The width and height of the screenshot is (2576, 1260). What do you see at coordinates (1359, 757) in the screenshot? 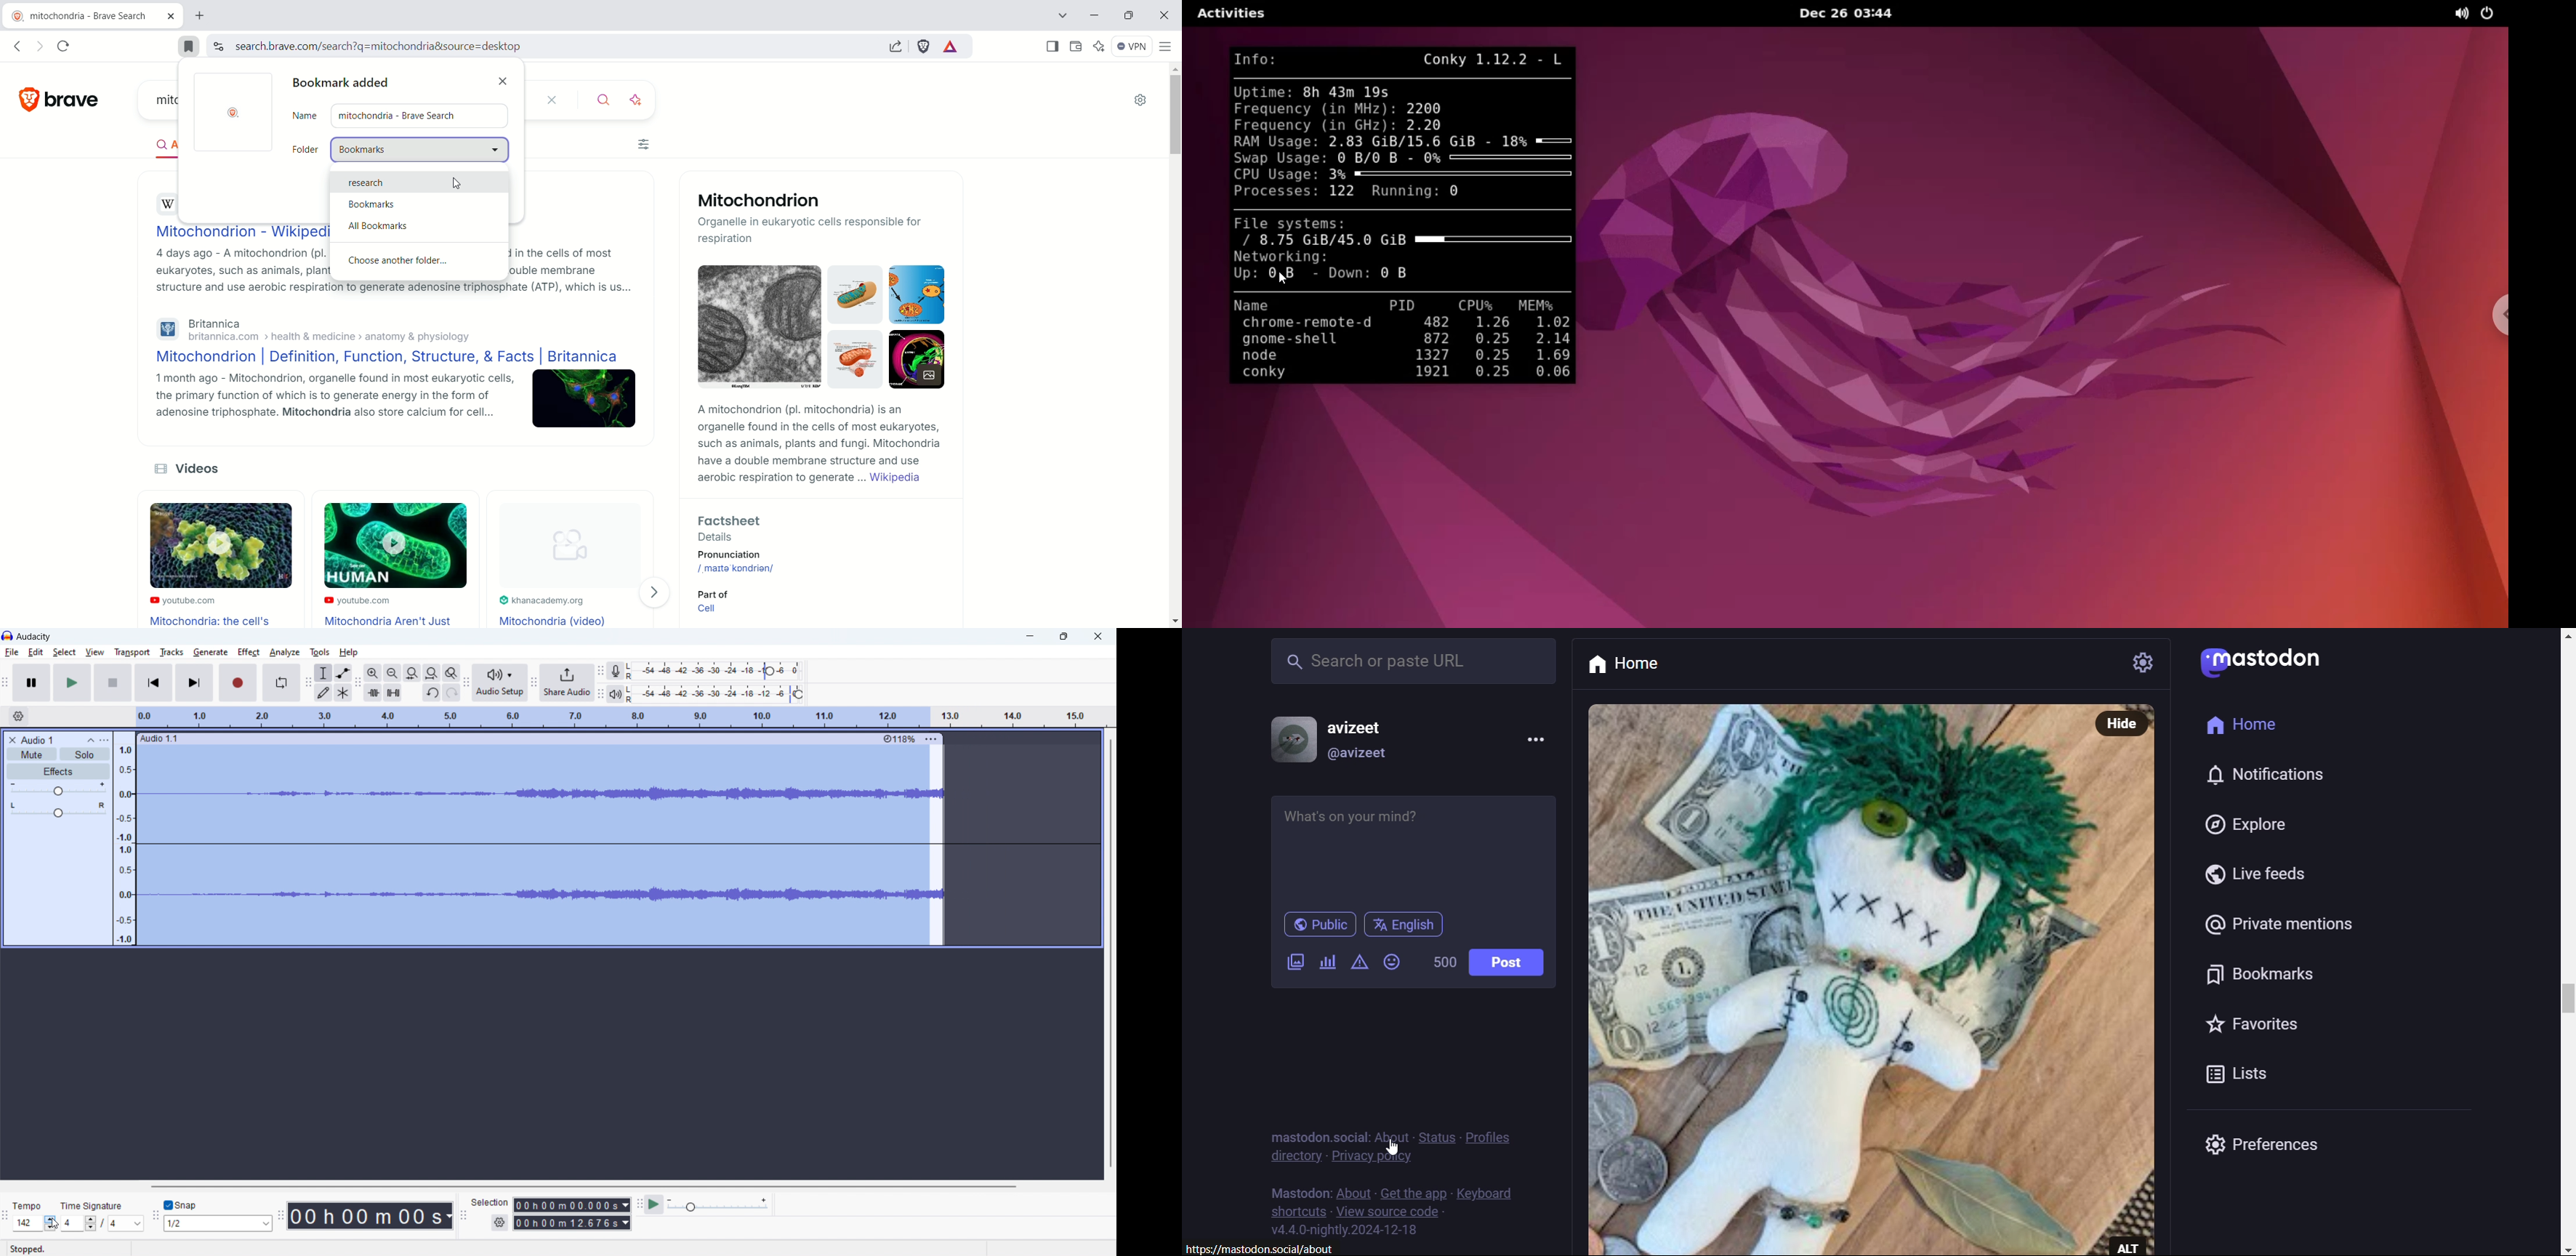
I see `@username` at bounding box center [1359, 757].